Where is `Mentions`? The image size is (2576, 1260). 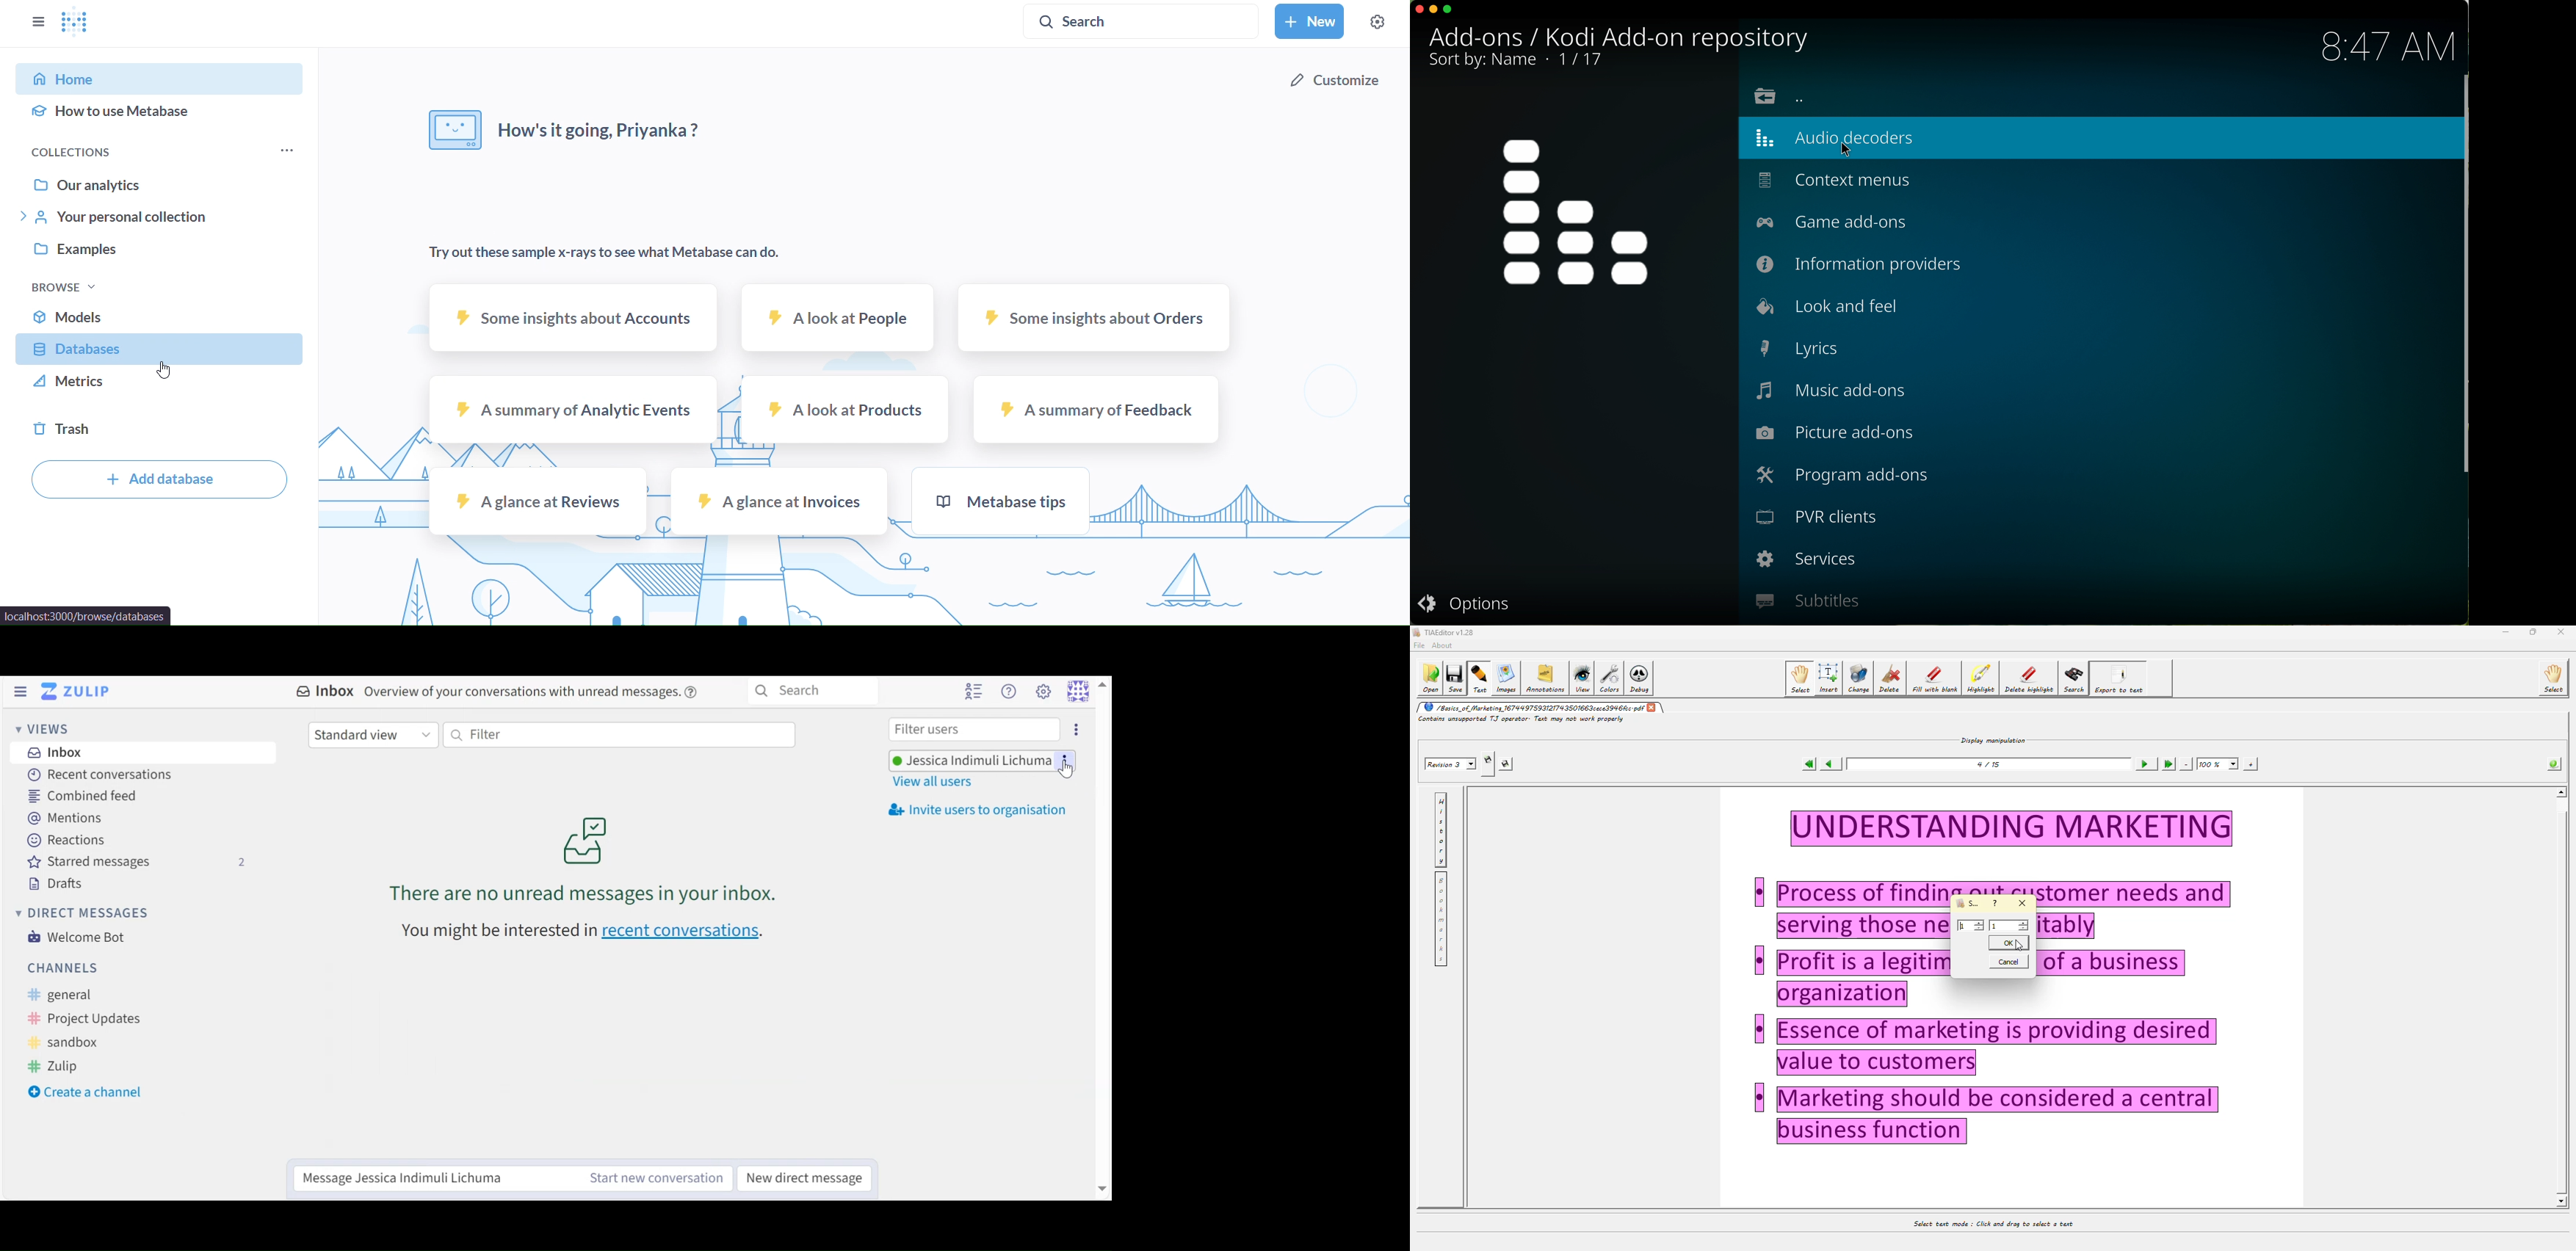 Mentions is located at coordinates (71, 818).